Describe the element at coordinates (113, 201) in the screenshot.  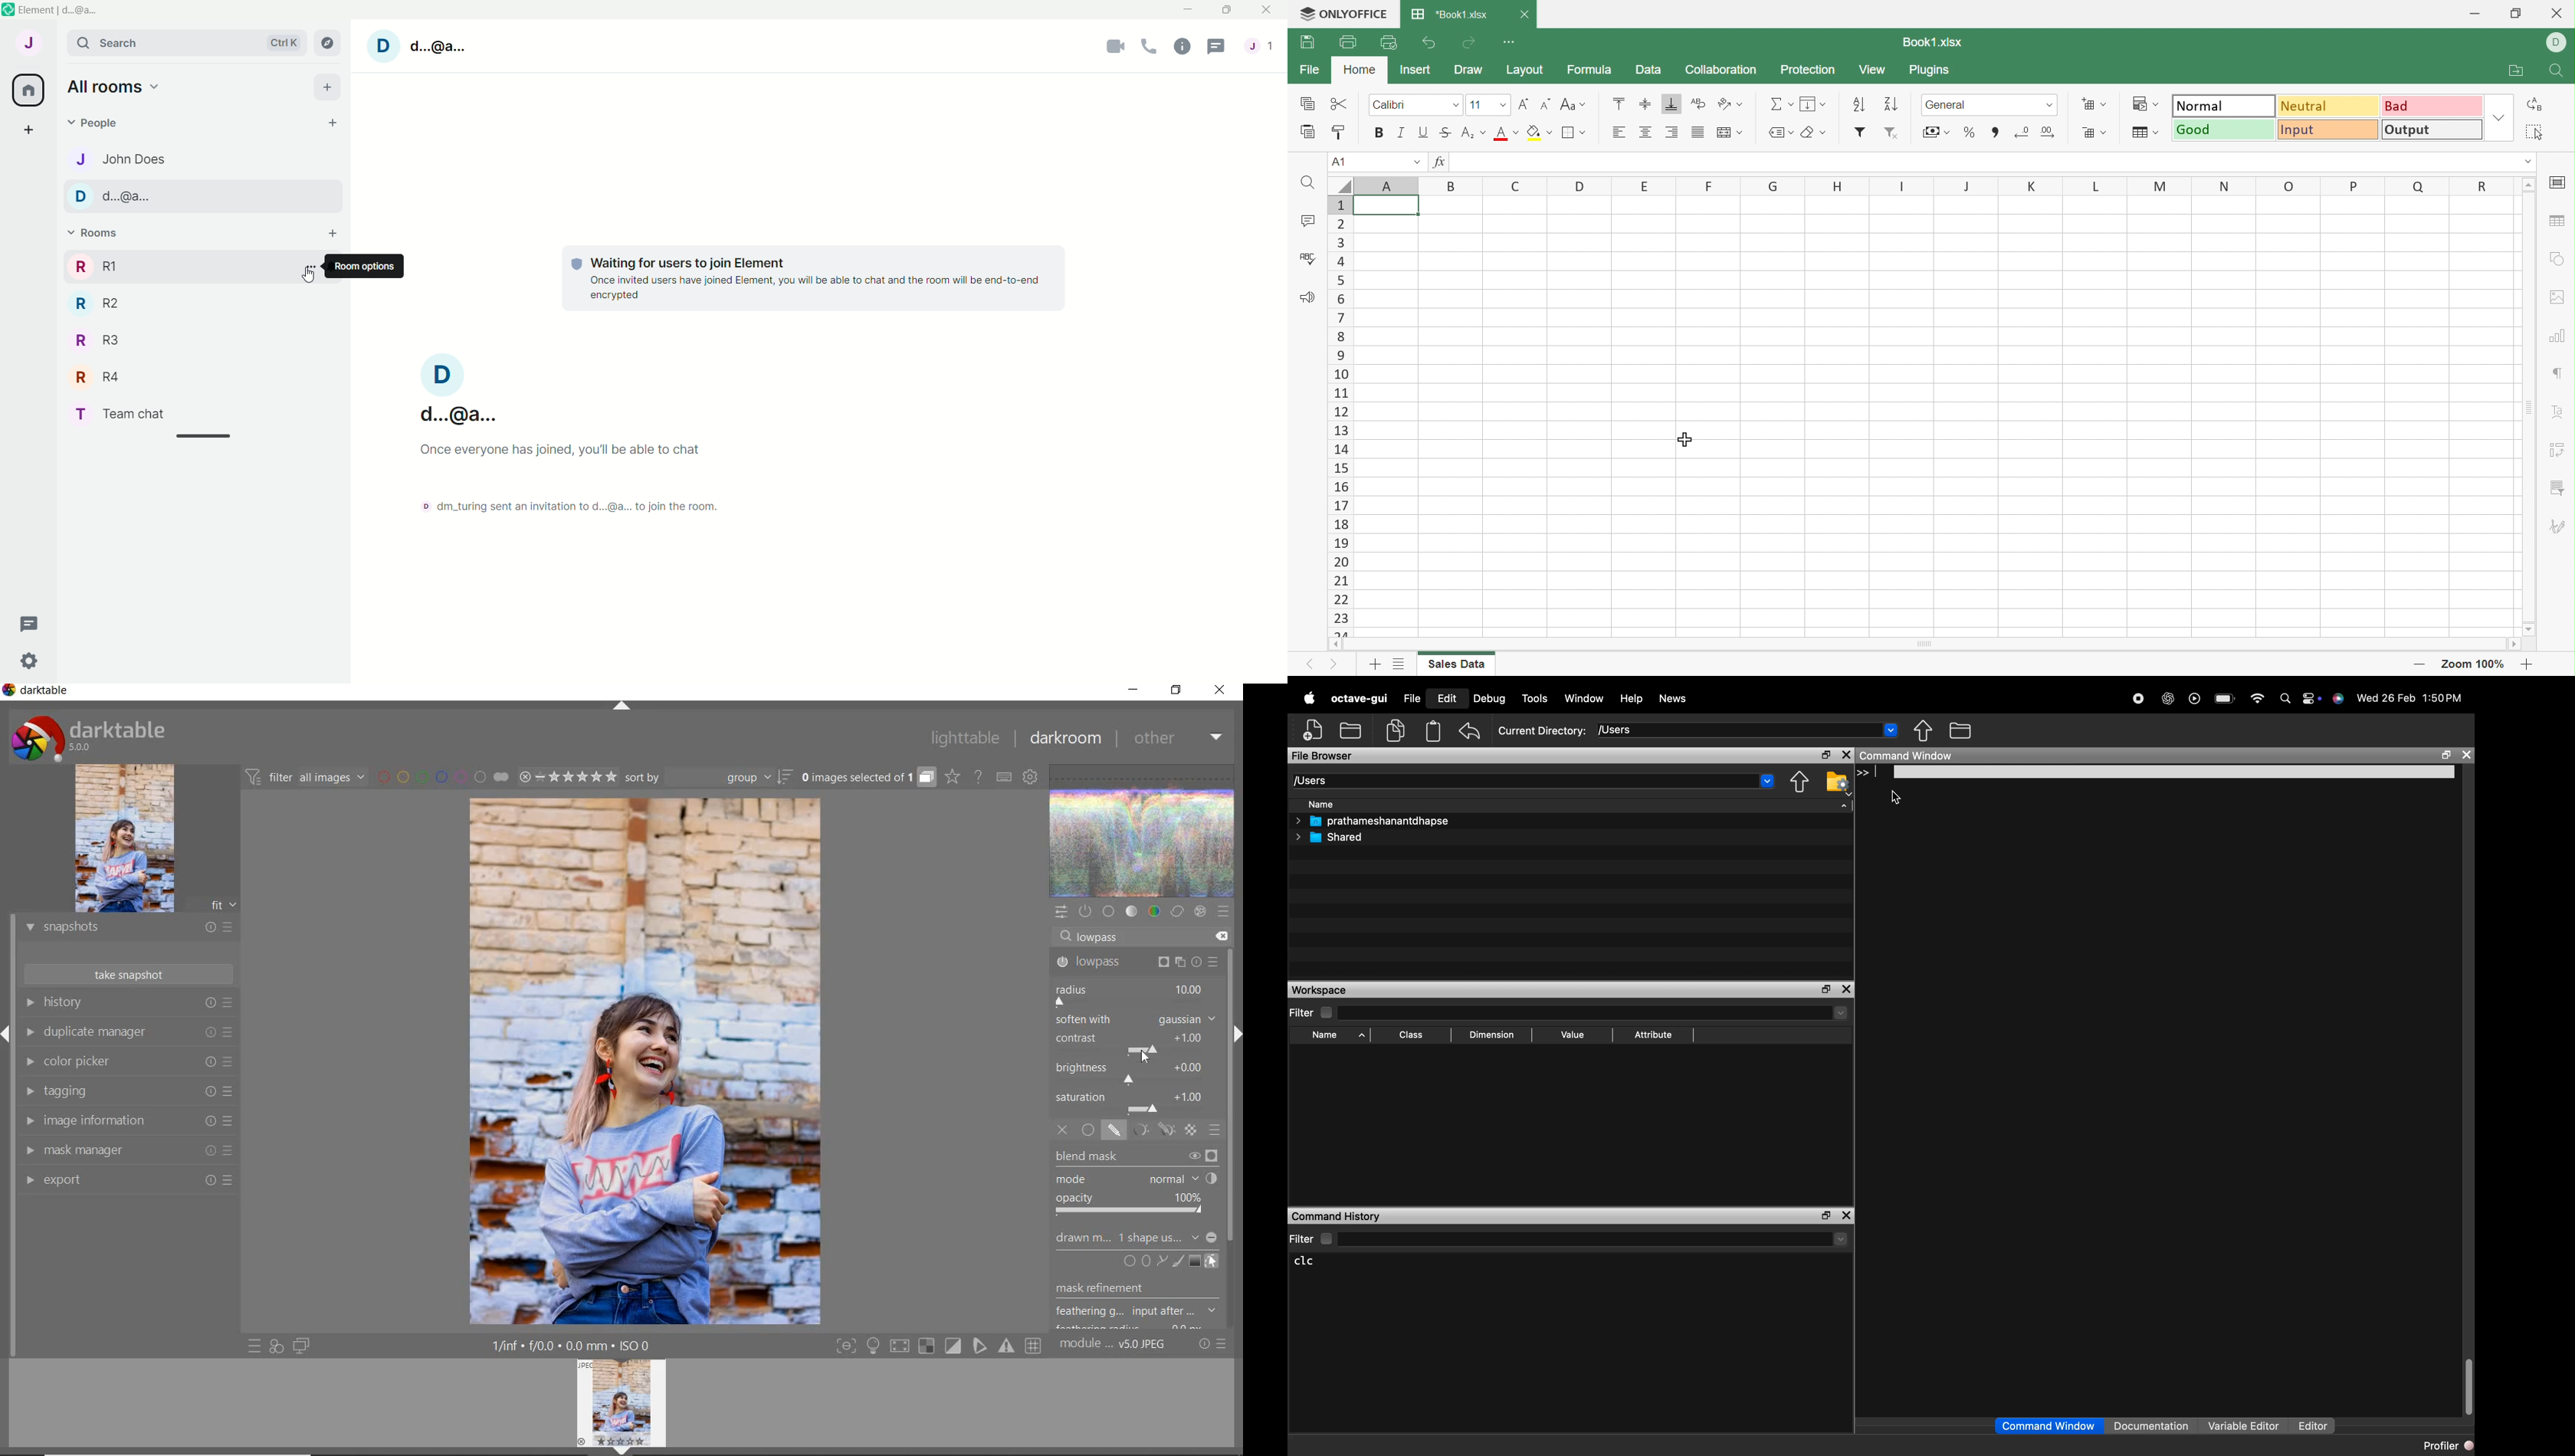
I see `D d.@a..` at that location.